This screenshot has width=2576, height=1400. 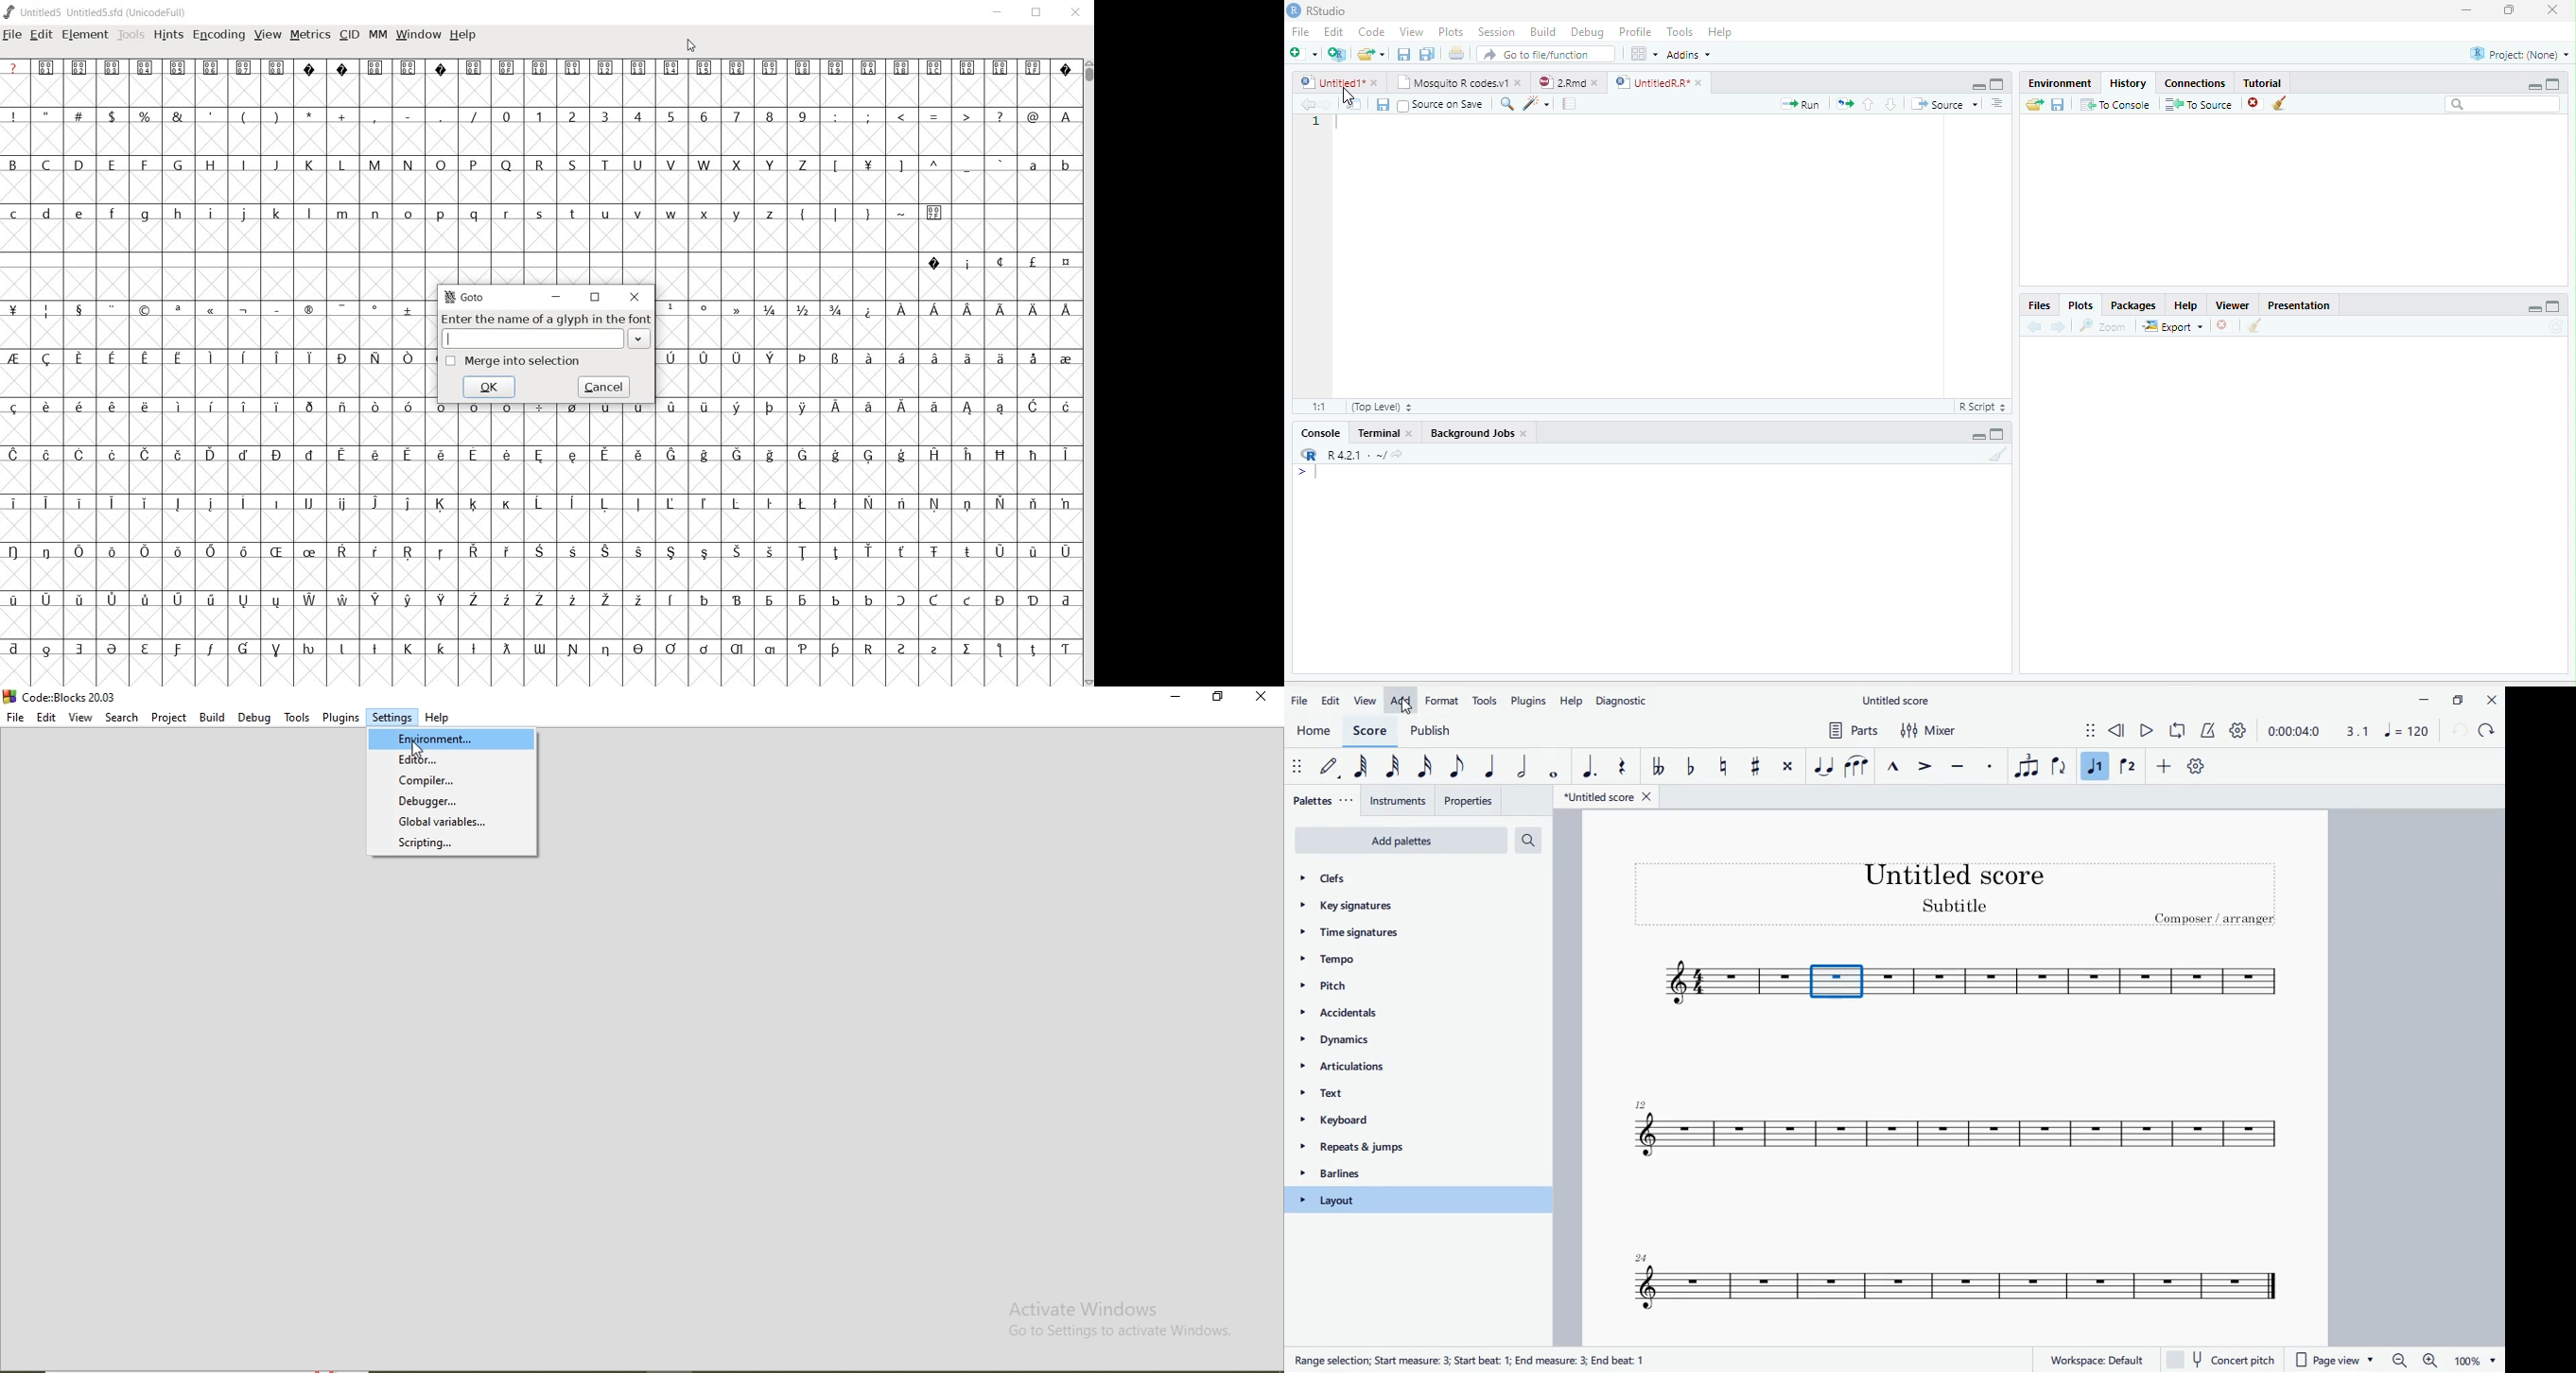 What do you see at coordinates (539, 501) in the screenshot?
I see `Symbol` at bounding box center [539, 501].